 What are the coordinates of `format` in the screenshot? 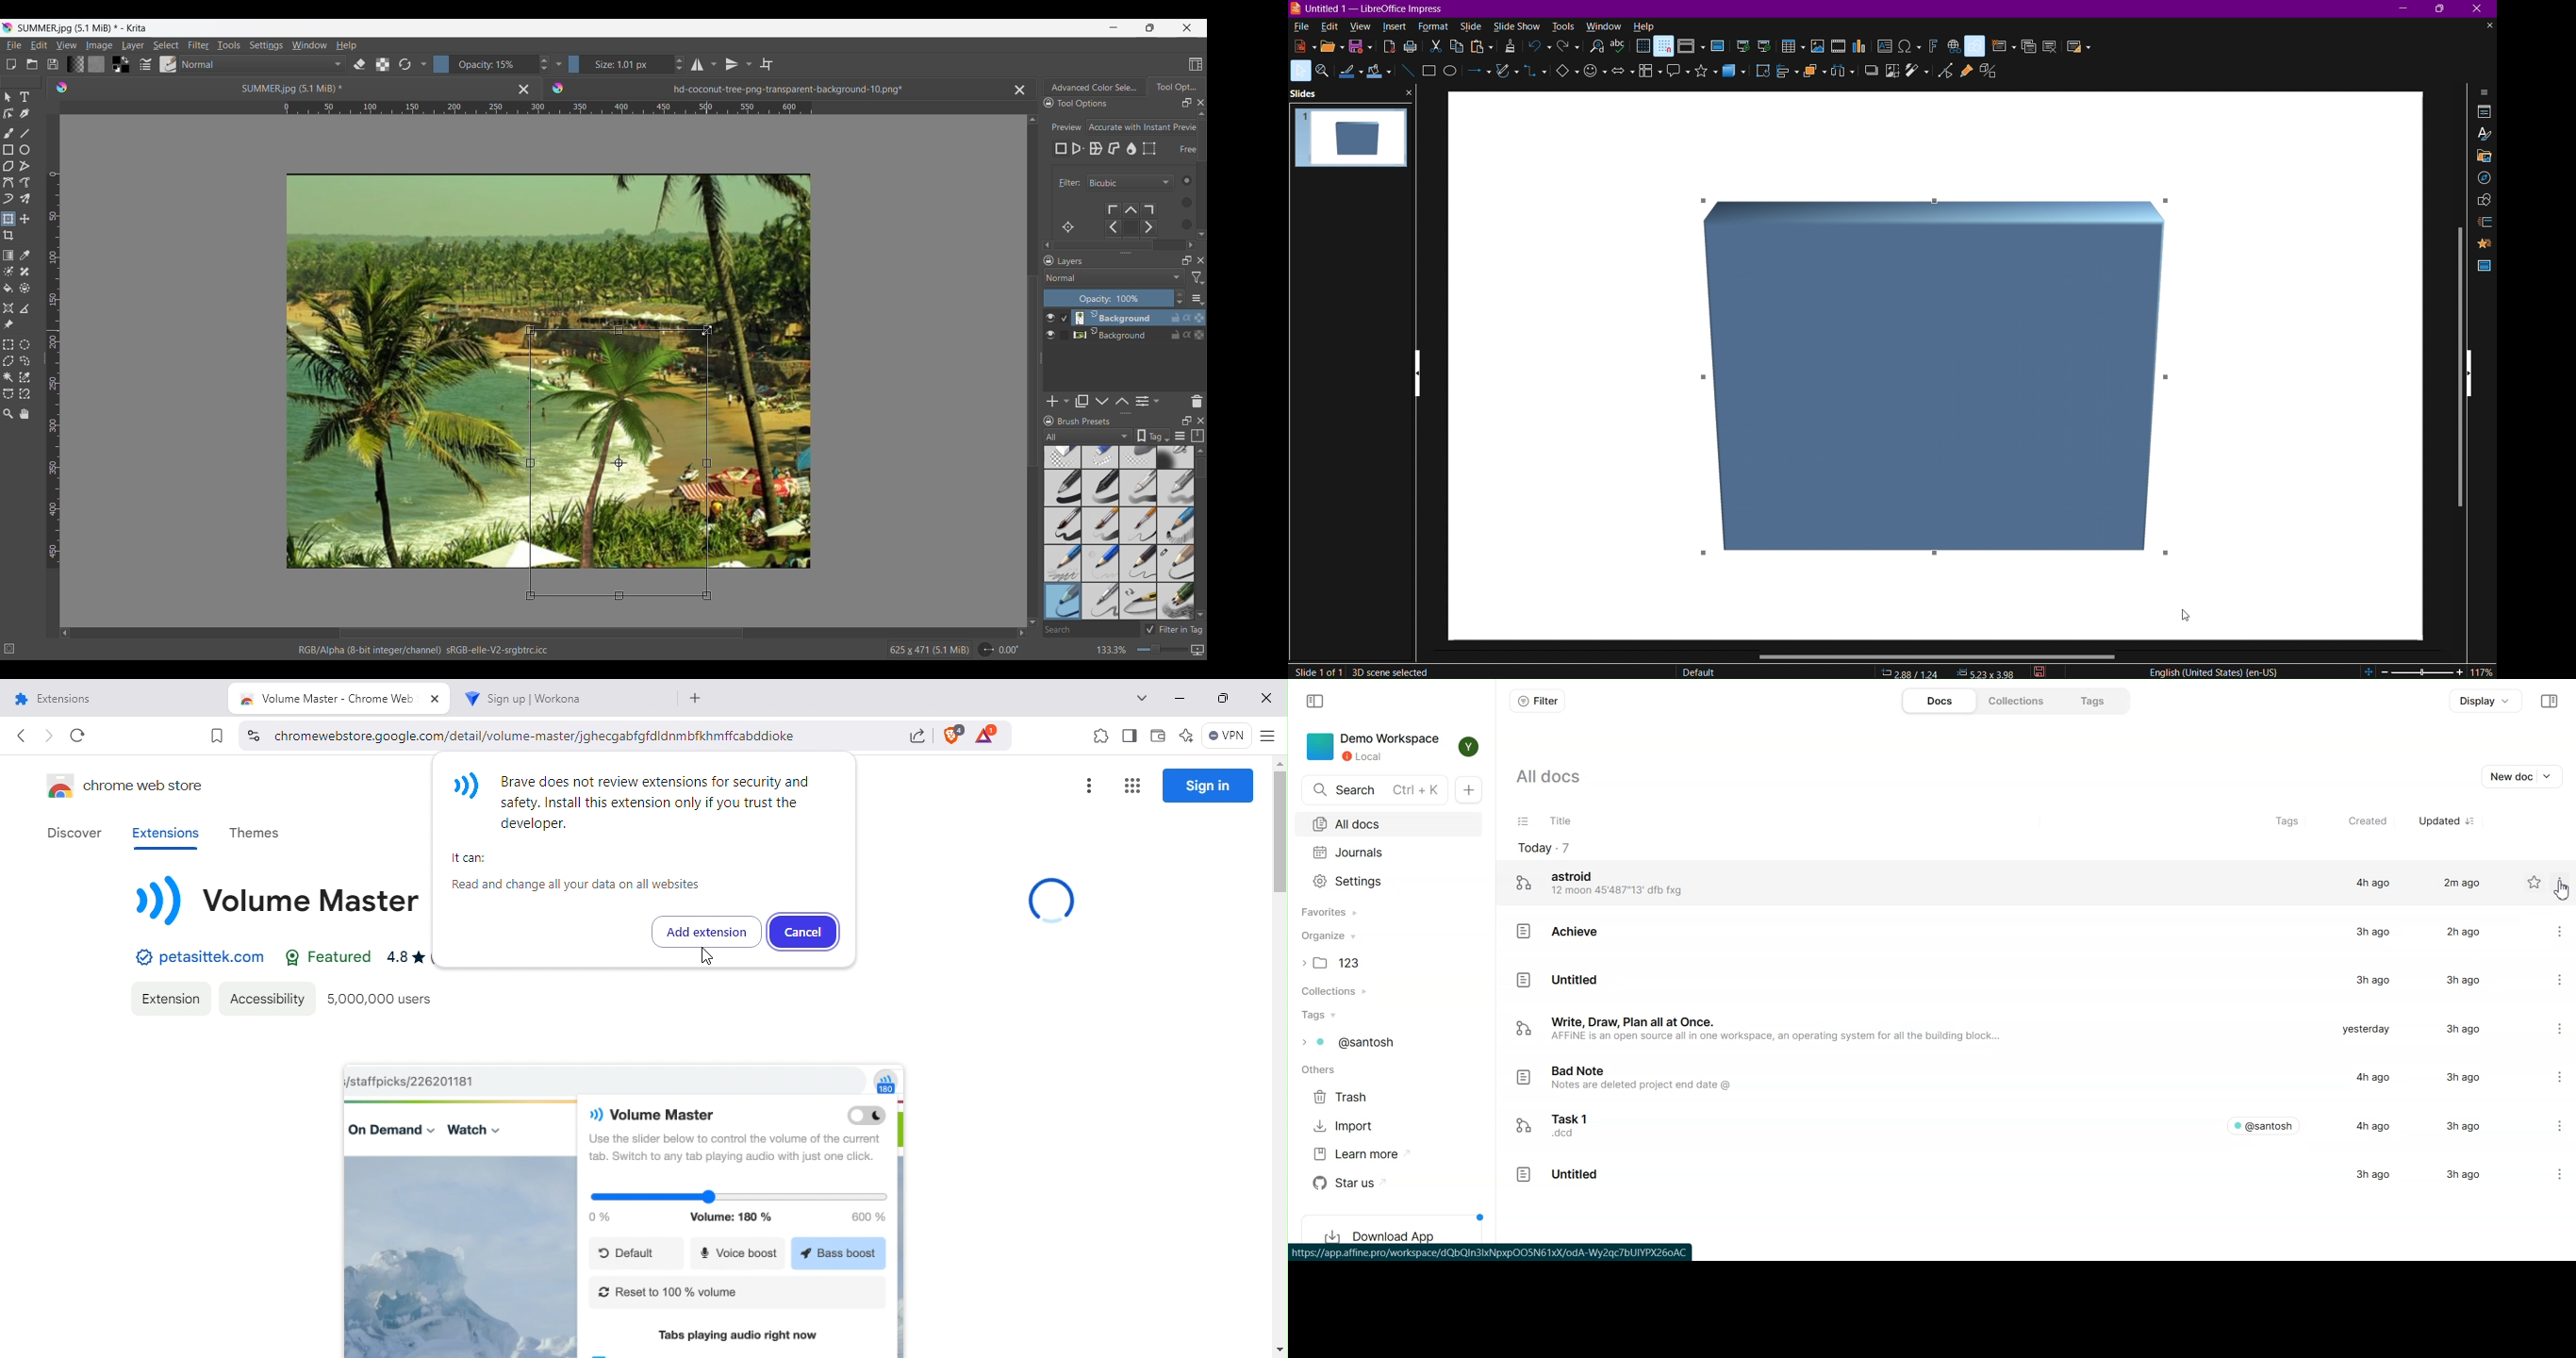 It's located at (1437, 26).